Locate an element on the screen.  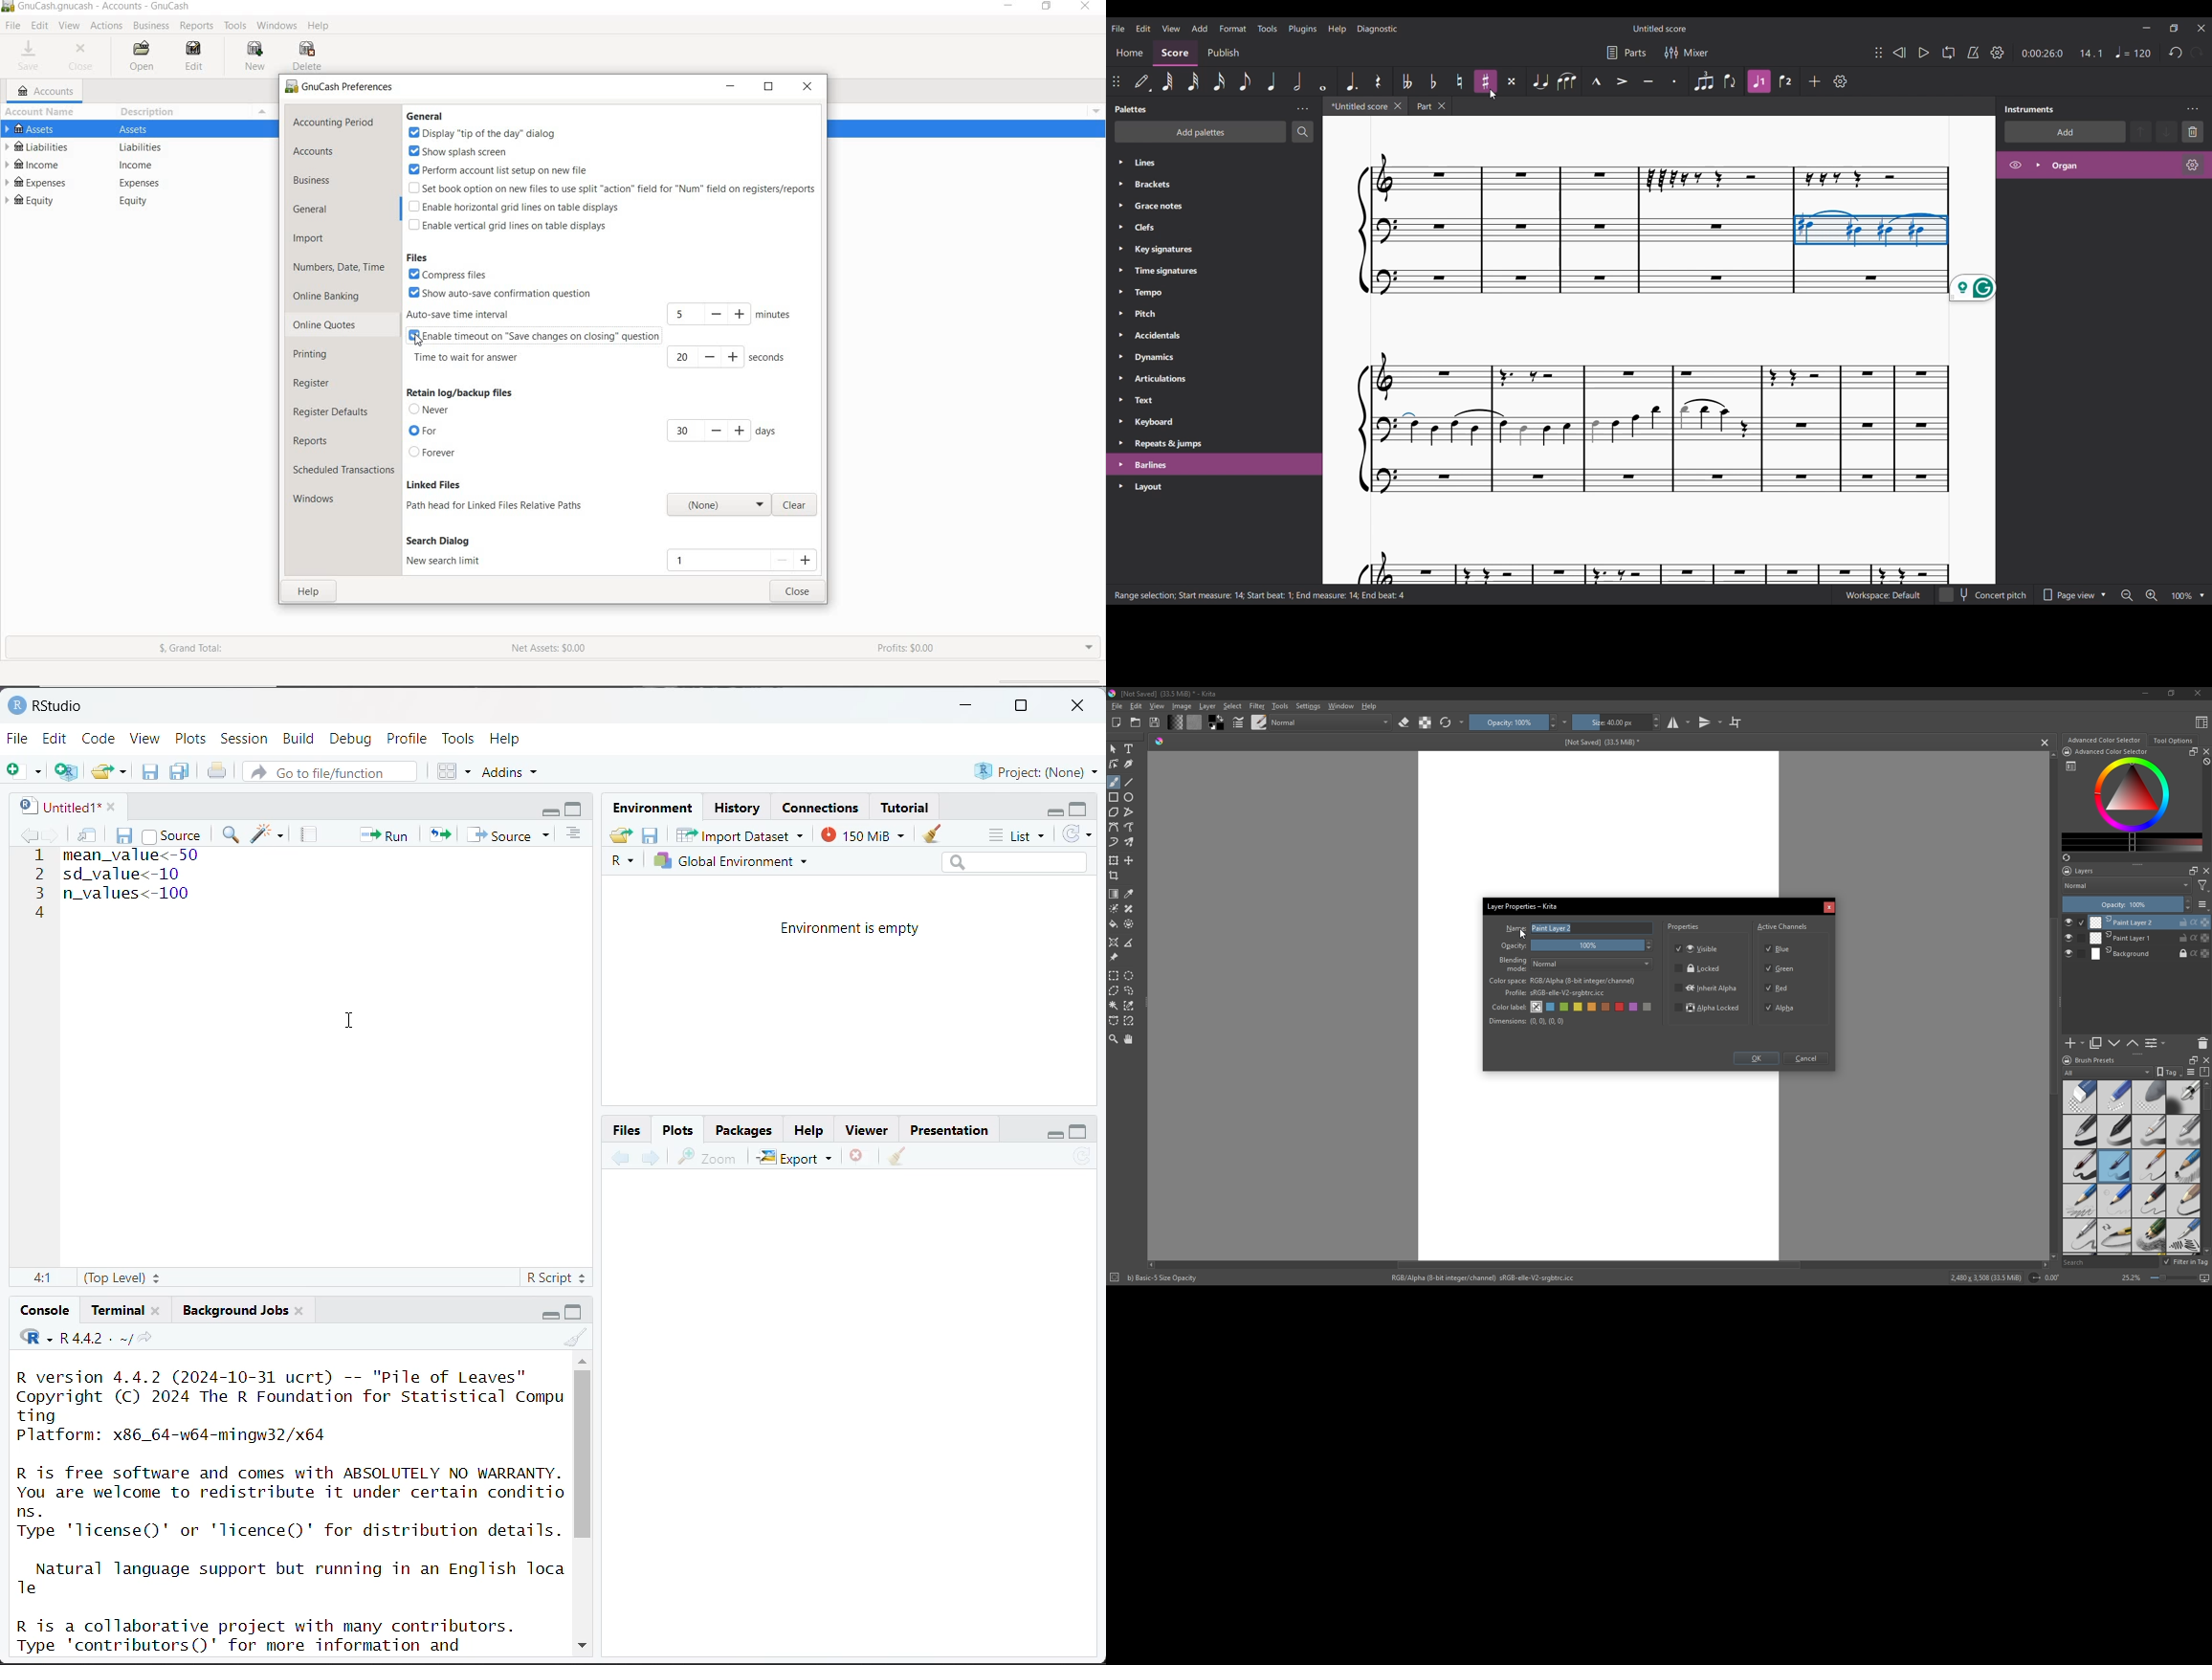
compress is located at coordinates (2205, 1072).